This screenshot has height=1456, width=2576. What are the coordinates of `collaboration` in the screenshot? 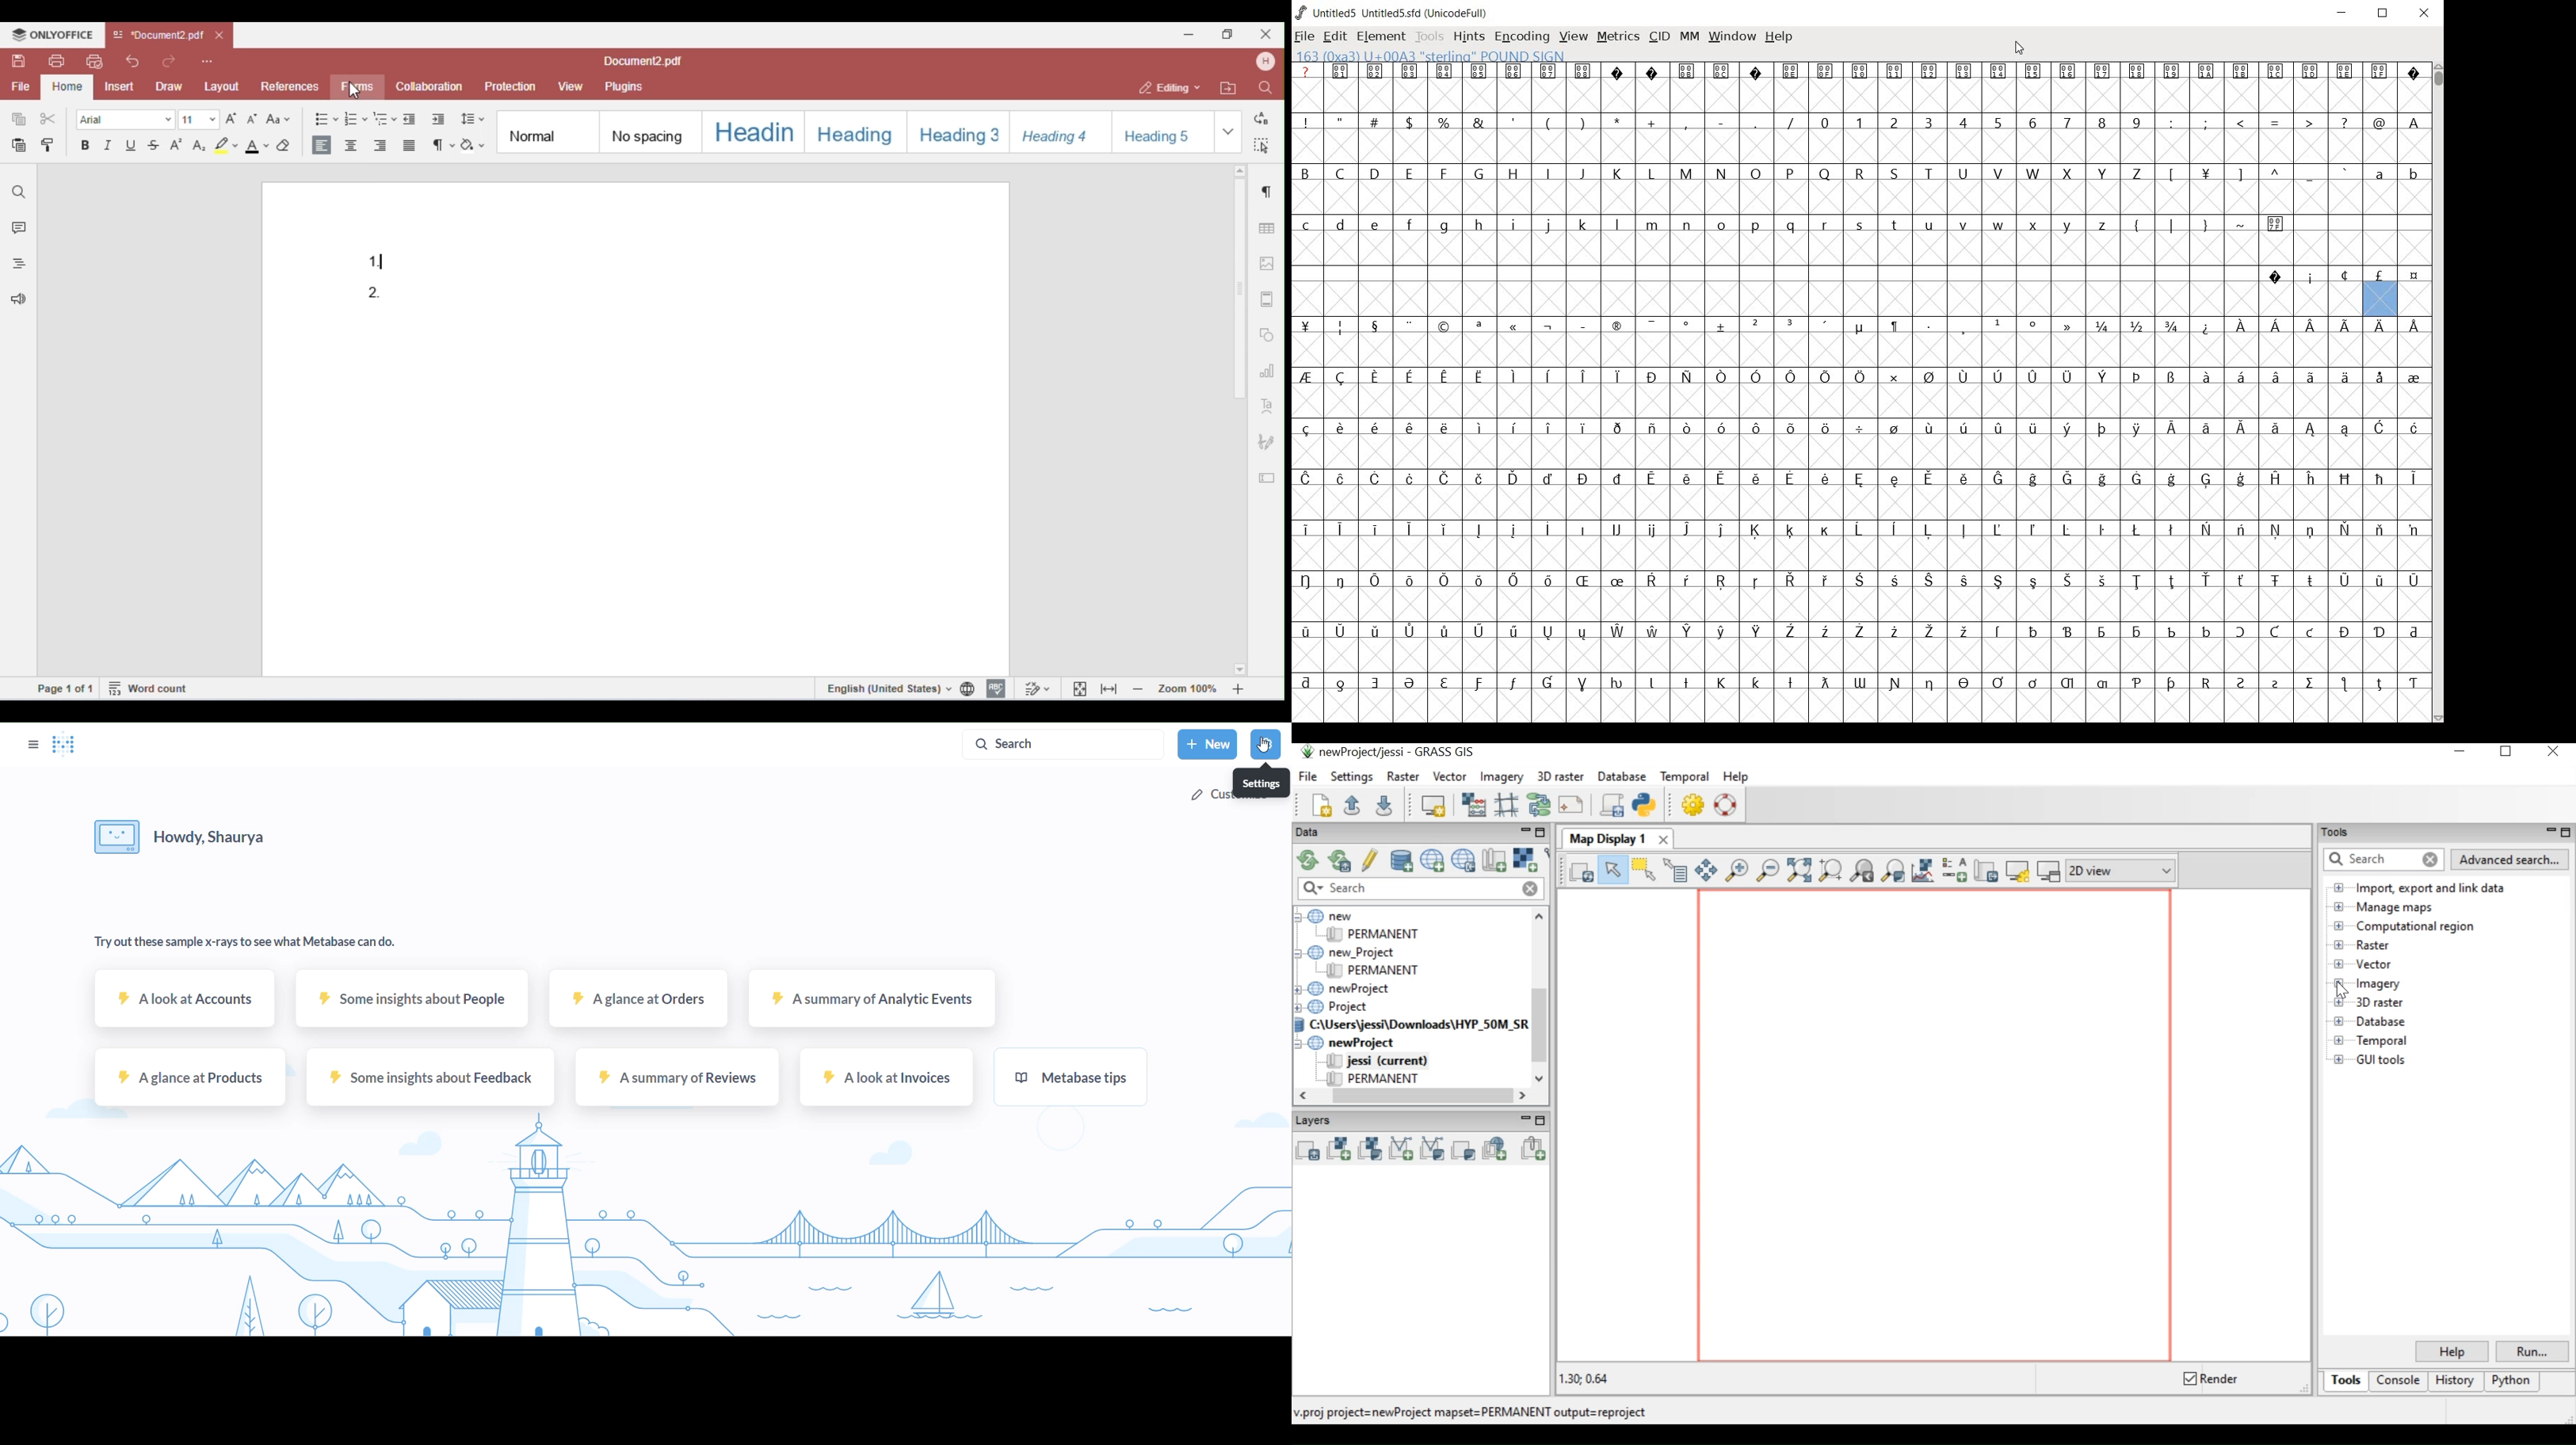 It's located at (430, 86).